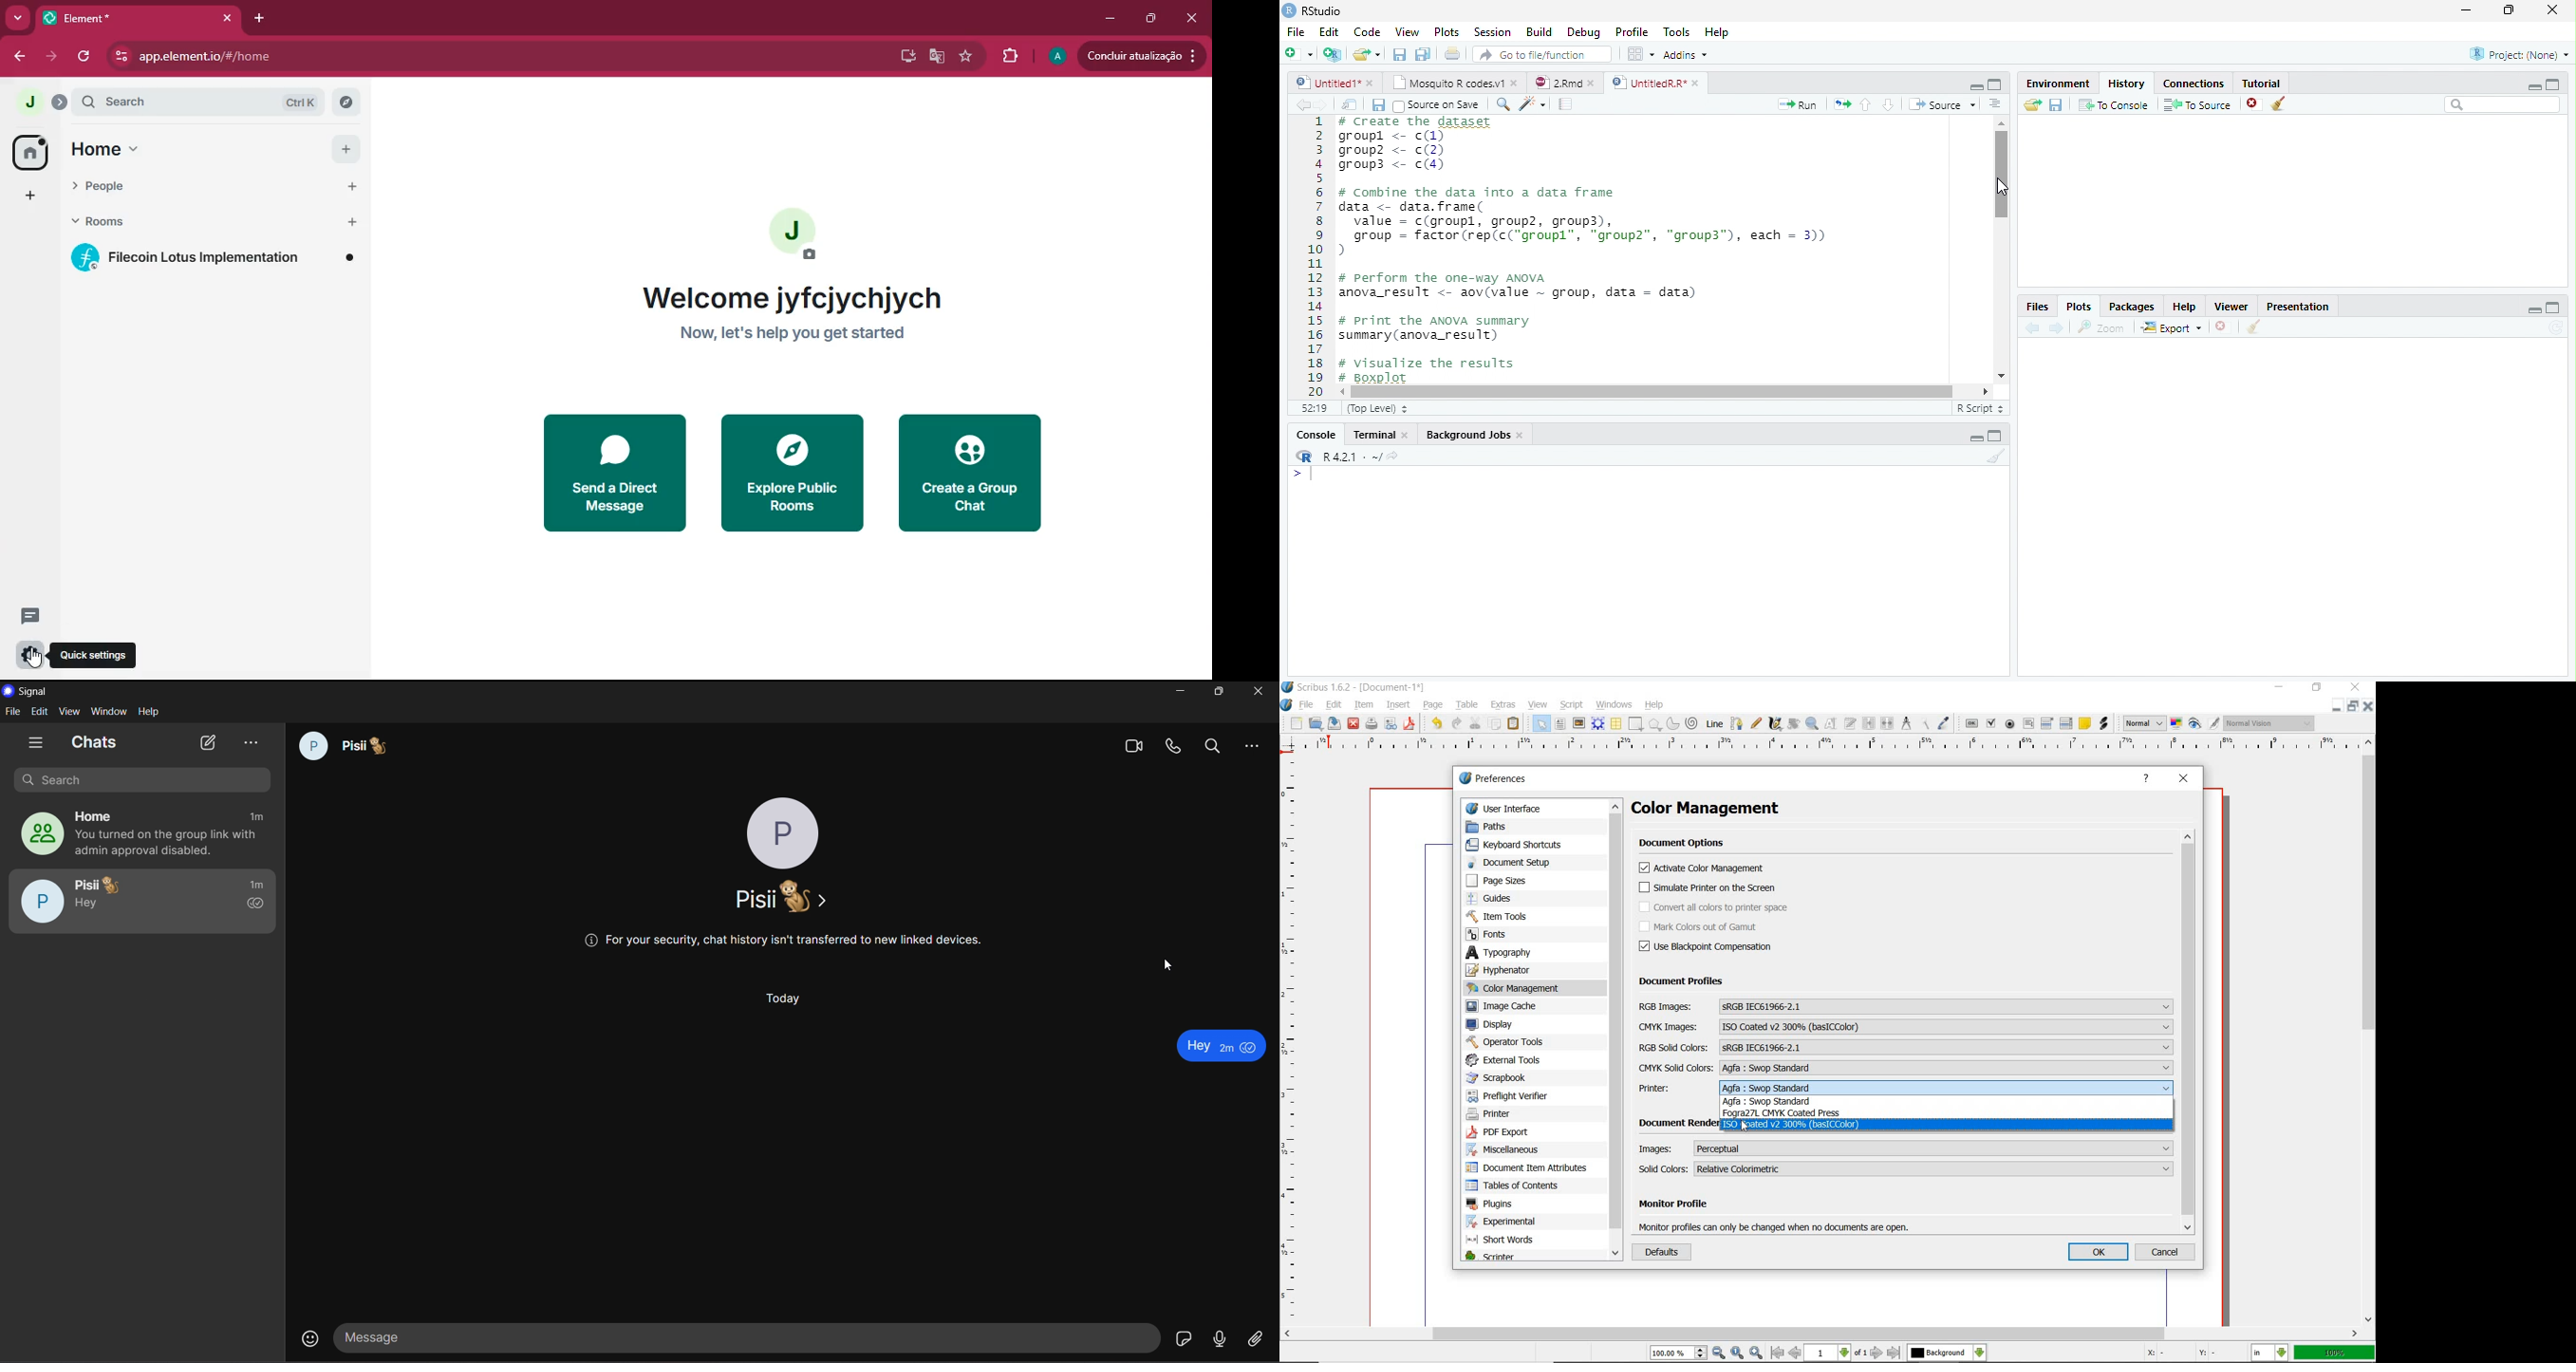 This screenshot has width=2576, height=1372. Describe the element at coordinates (213, 224) in the screenshot. I see `rooms` at that location.